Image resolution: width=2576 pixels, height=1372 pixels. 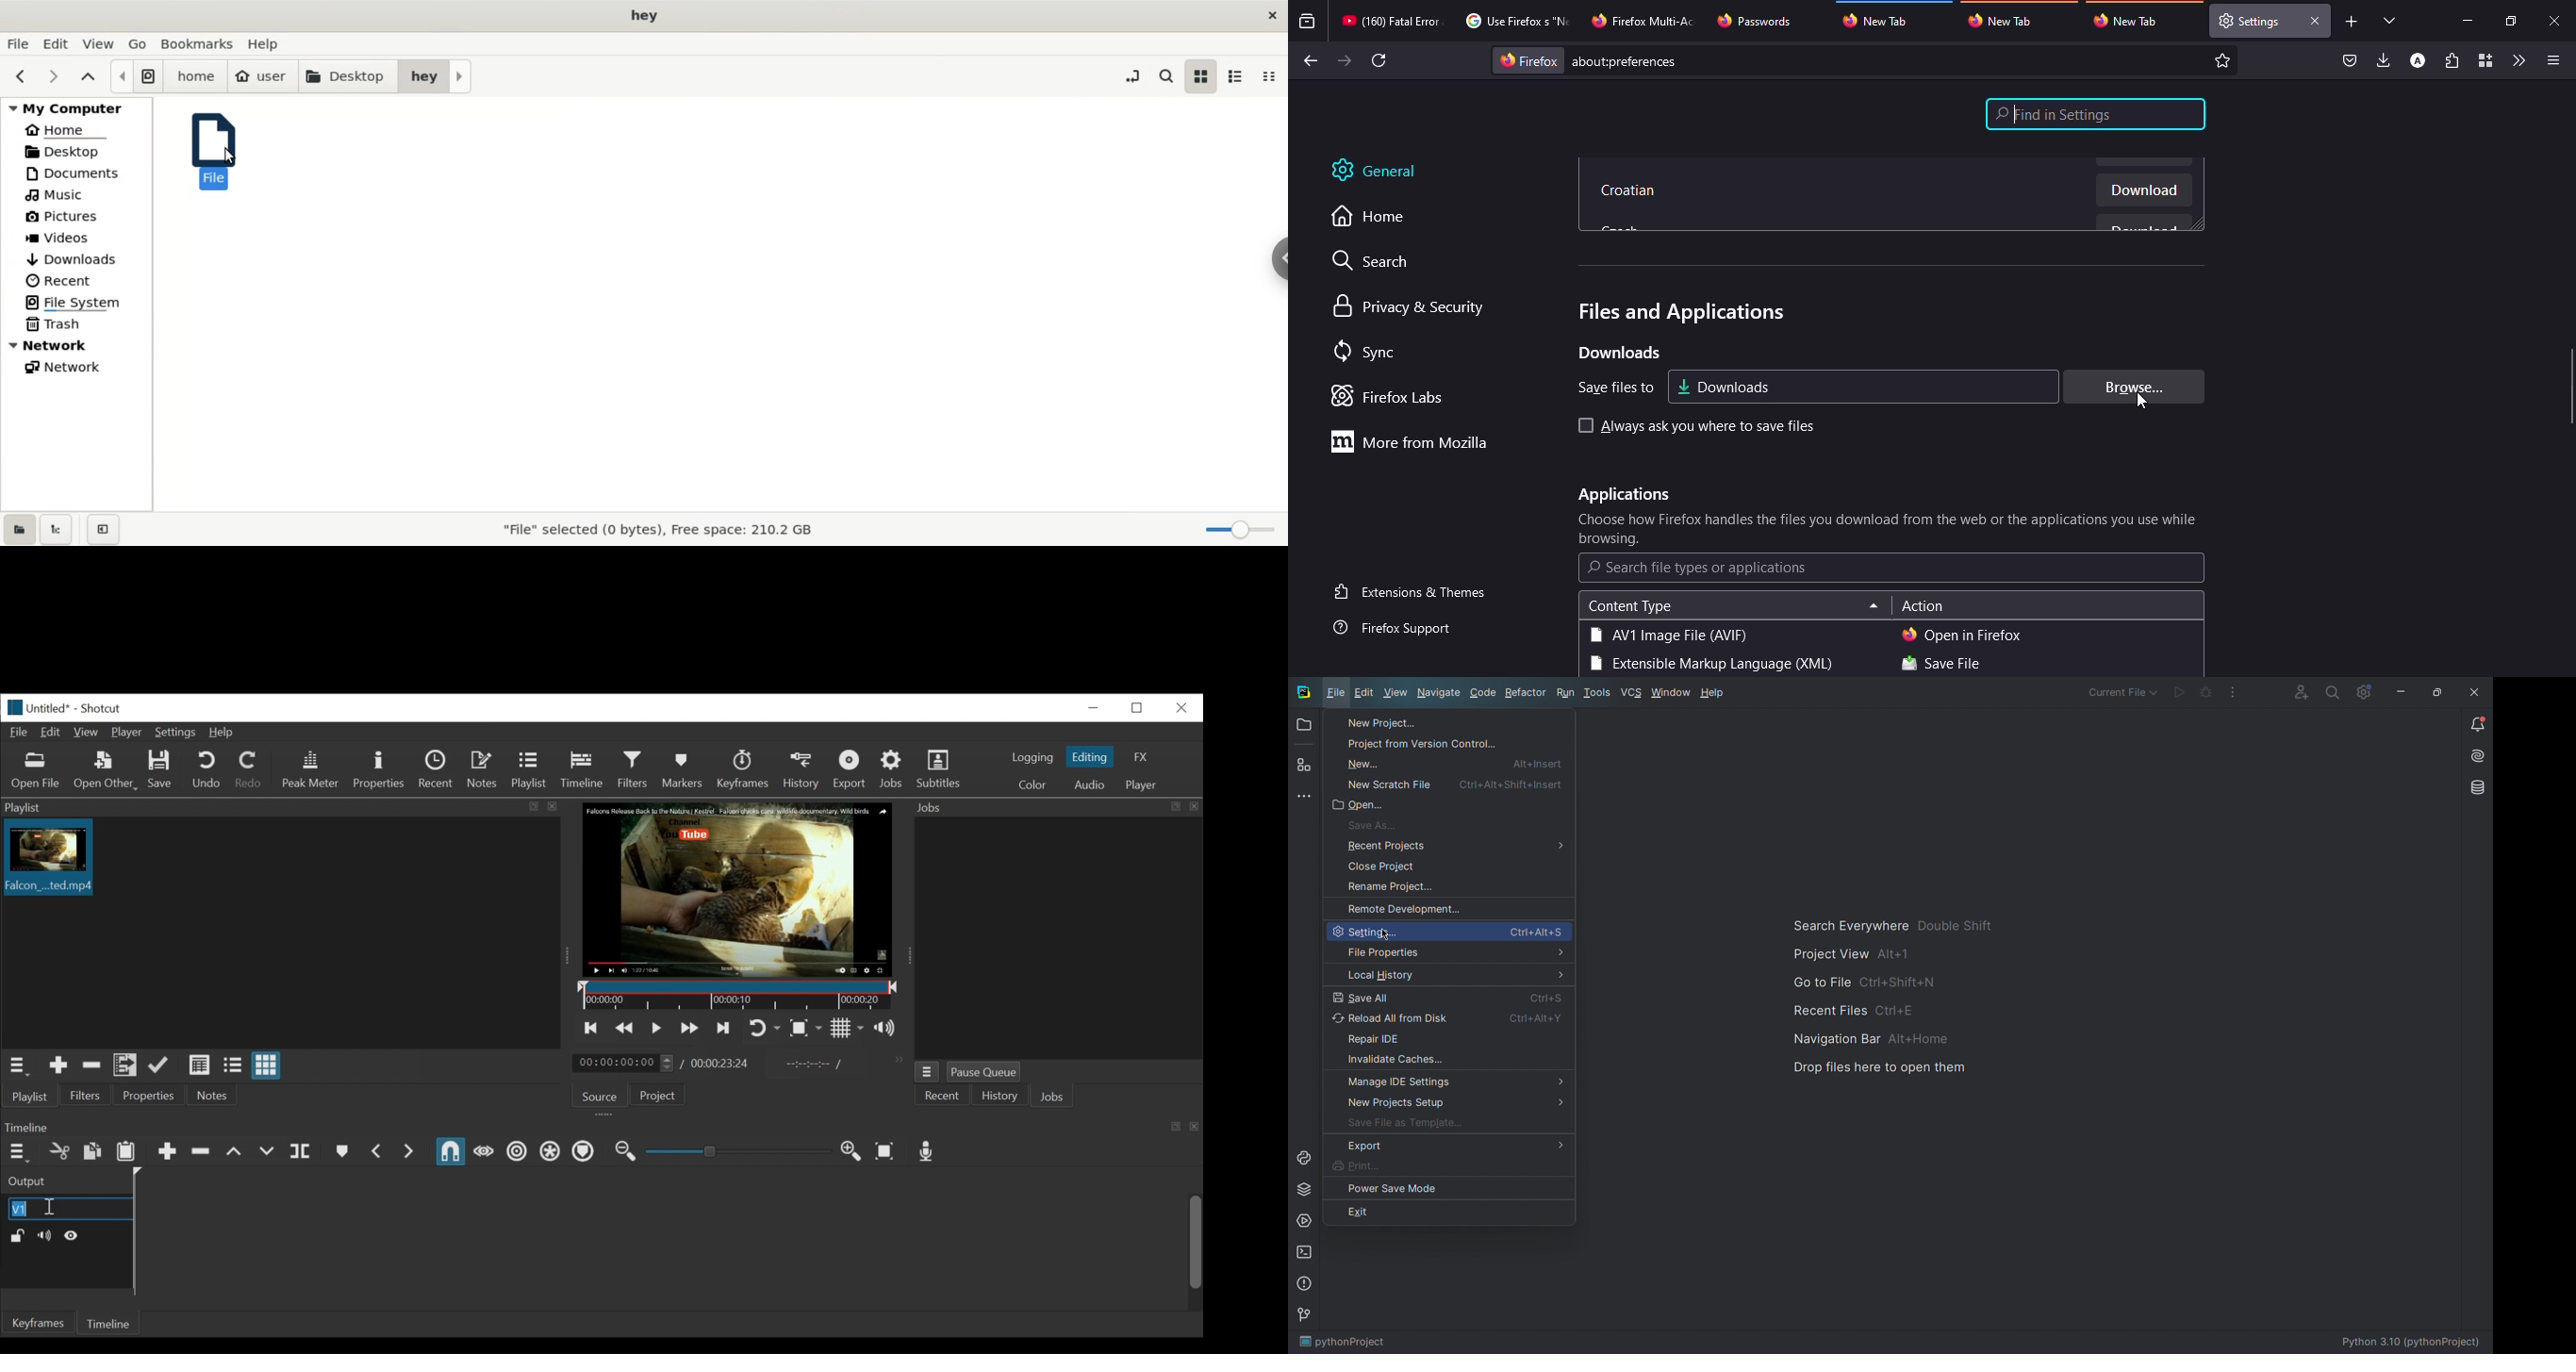 What do you see at coordinates (804, 771) in the screenshot?
I see `History` at bounding box center [804, 771].